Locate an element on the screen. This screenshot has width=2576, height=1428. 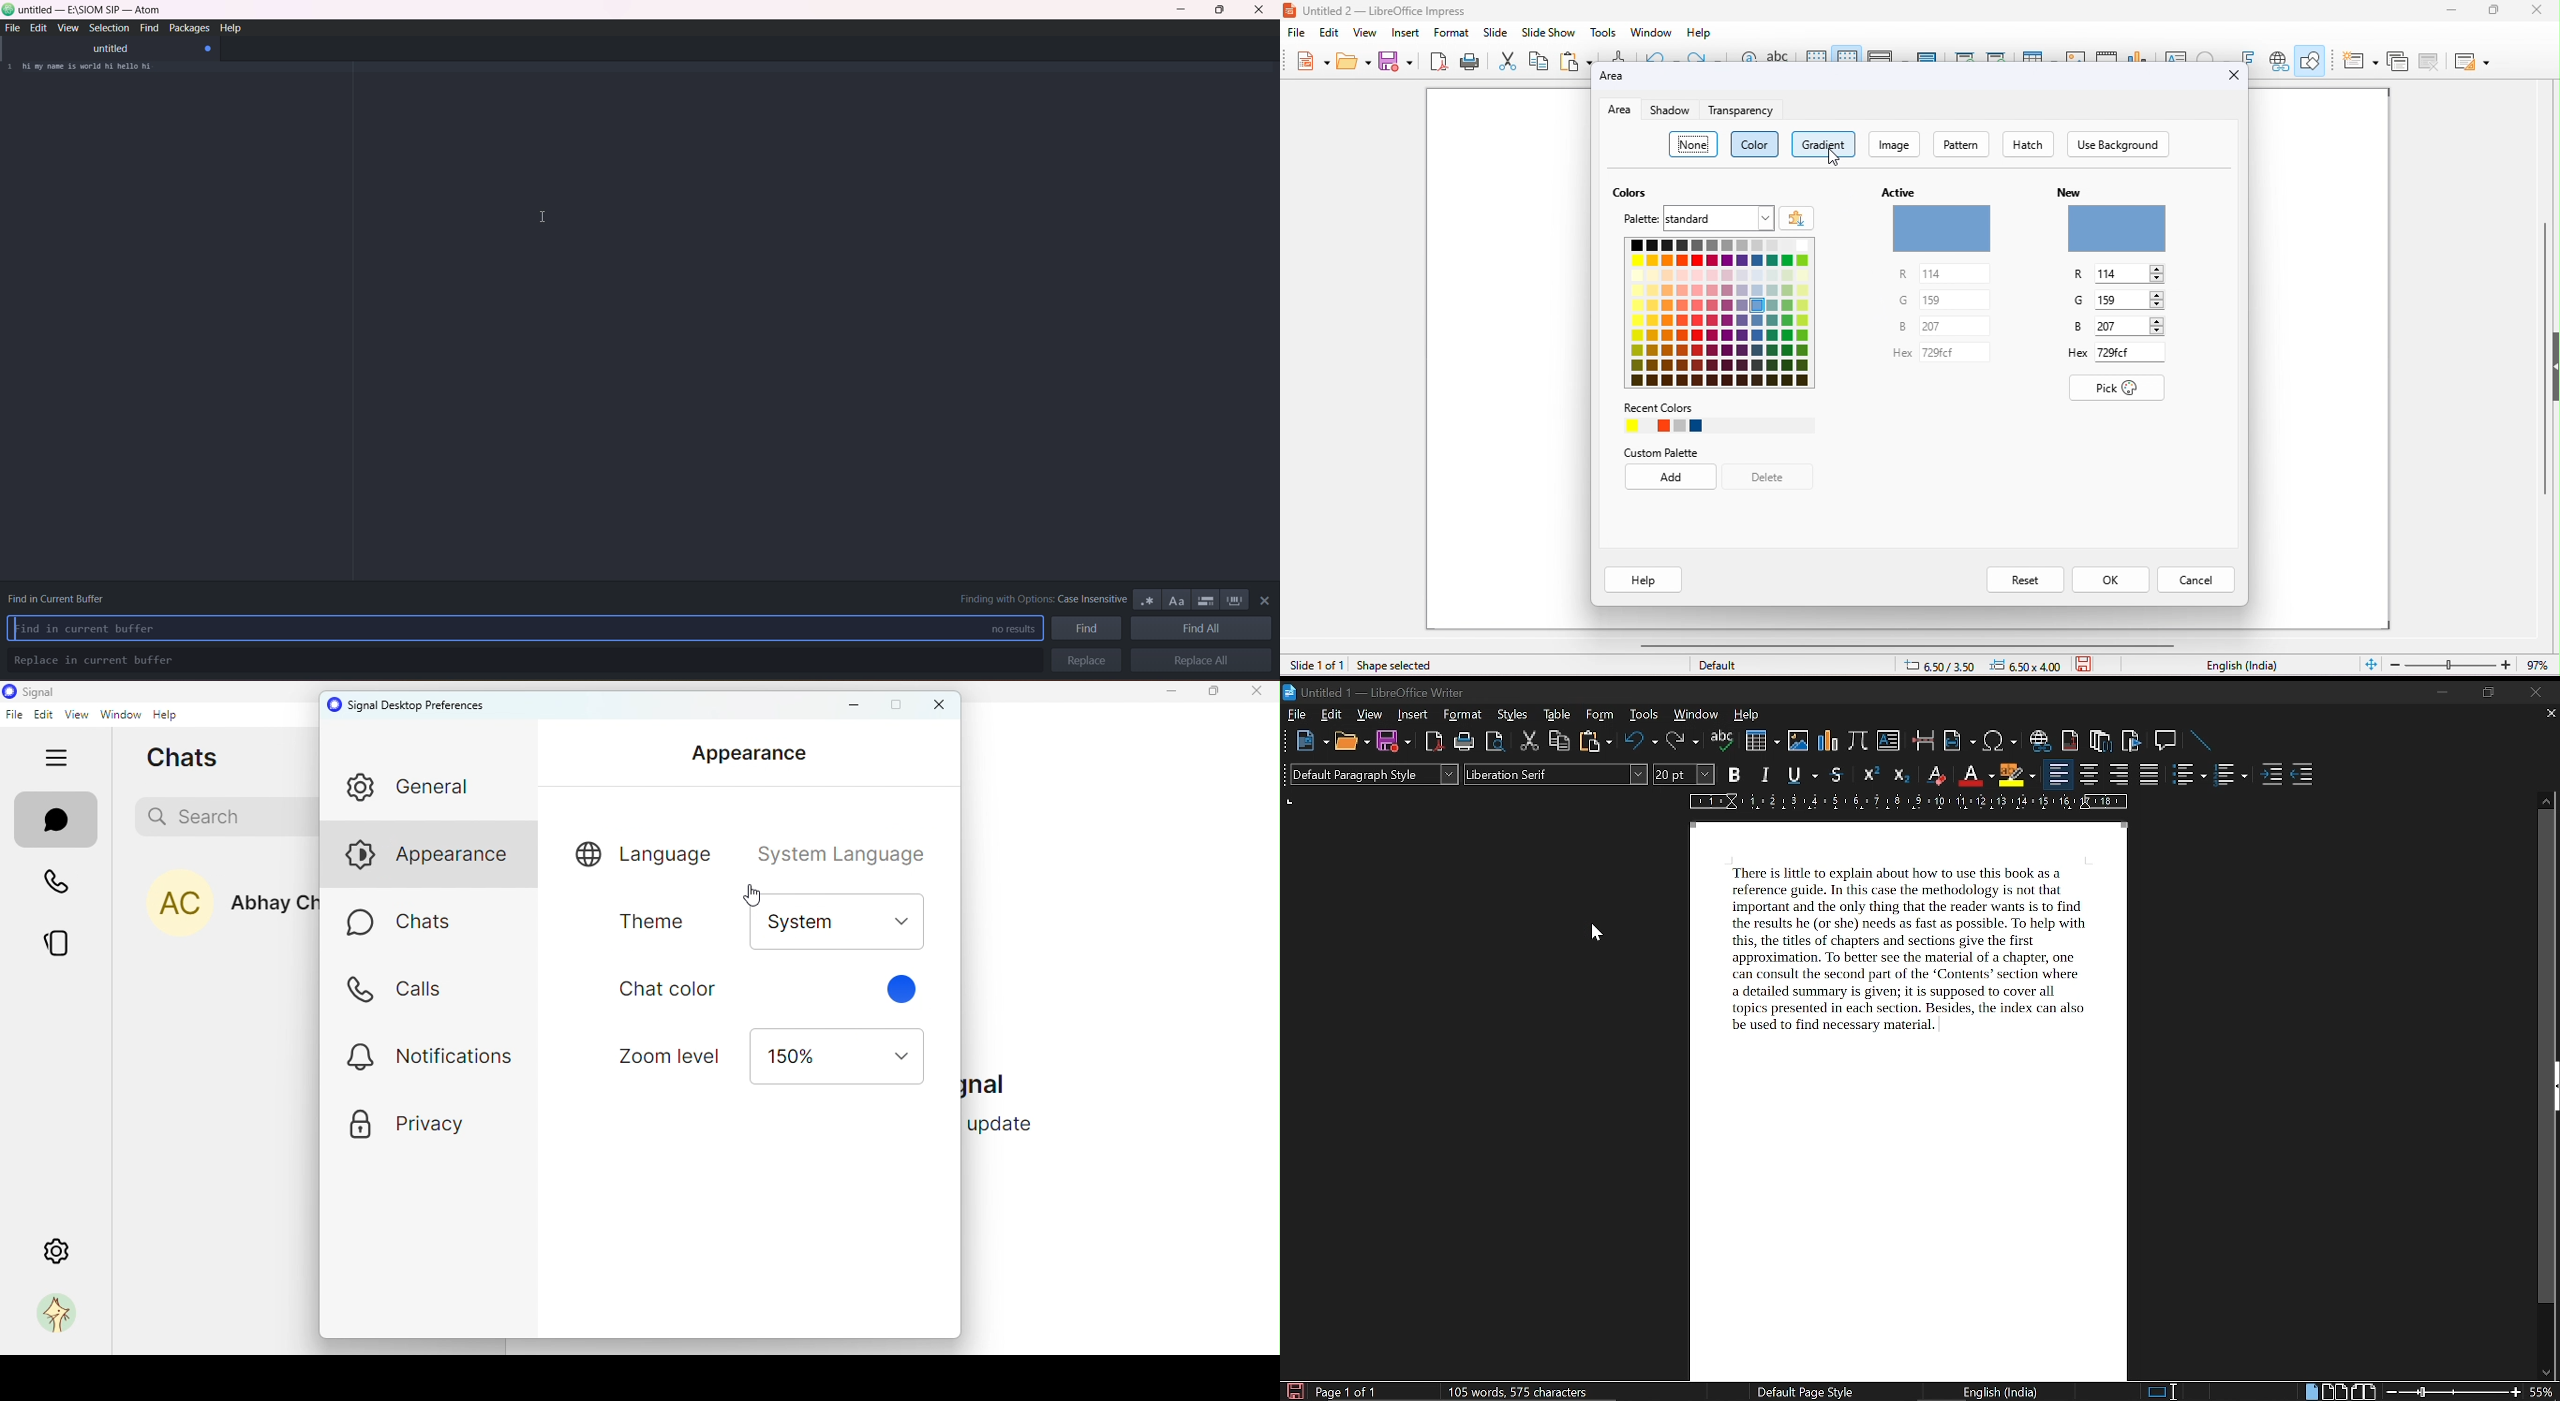
r is located at coordinates (1883, 274).